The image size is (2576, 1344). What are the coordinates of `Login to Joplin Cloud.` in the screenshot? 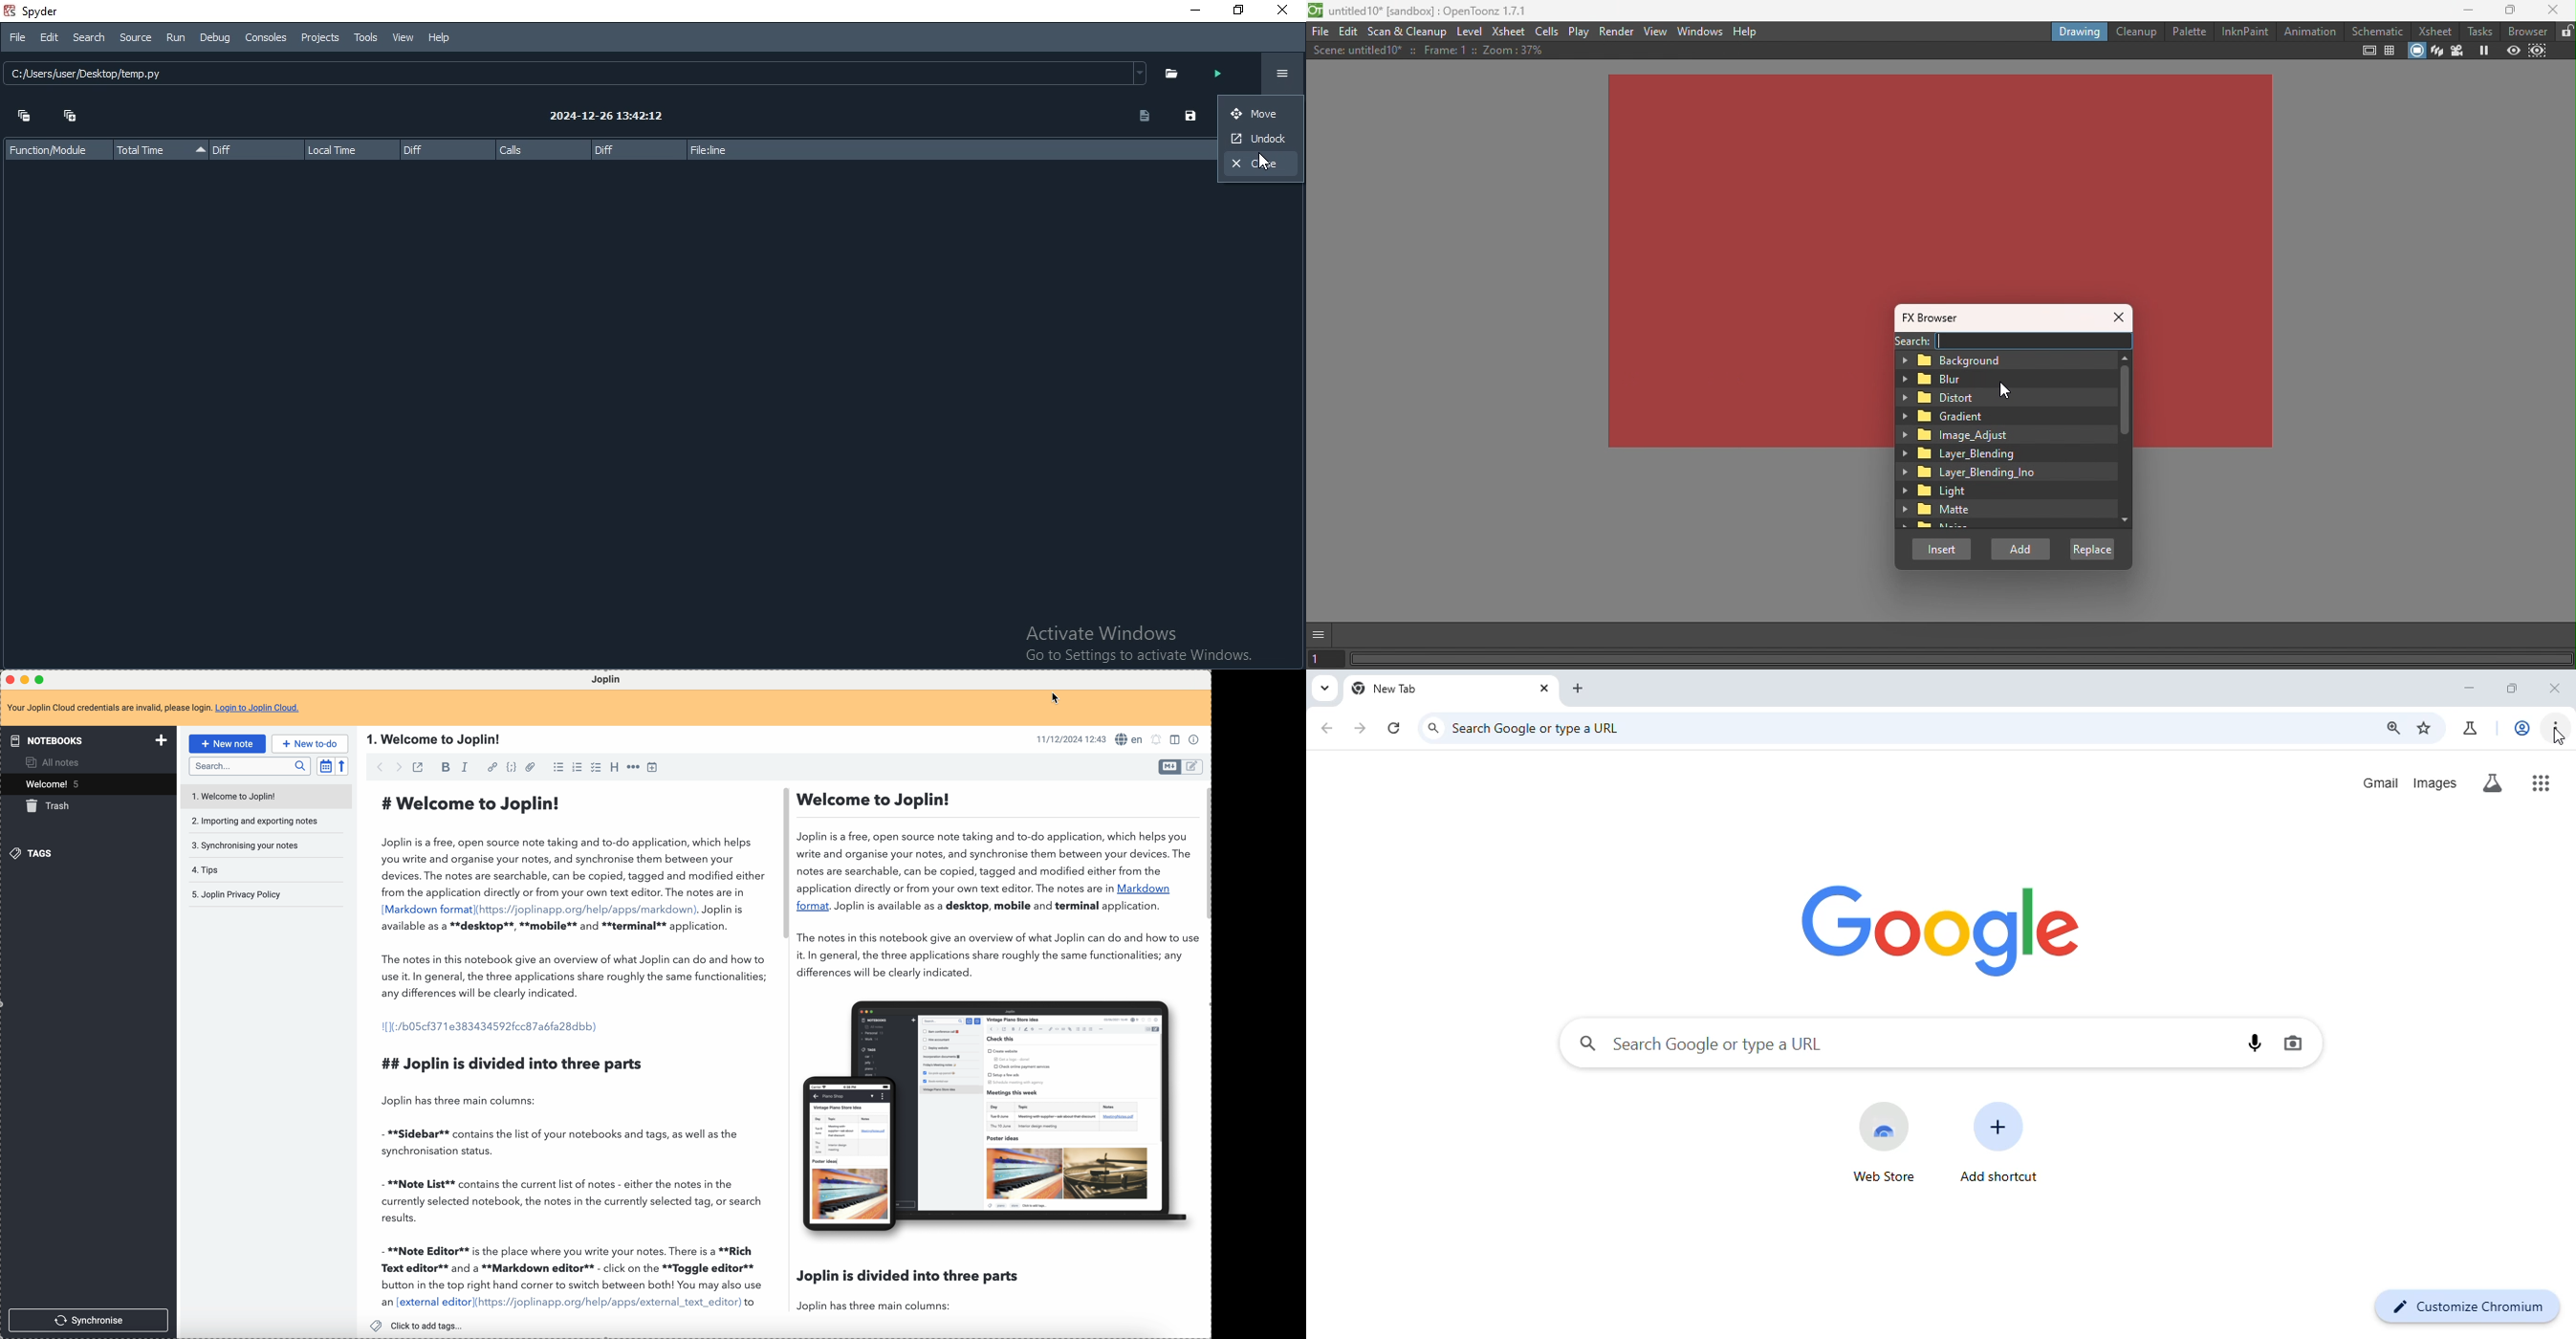 It's located at (259, 708).